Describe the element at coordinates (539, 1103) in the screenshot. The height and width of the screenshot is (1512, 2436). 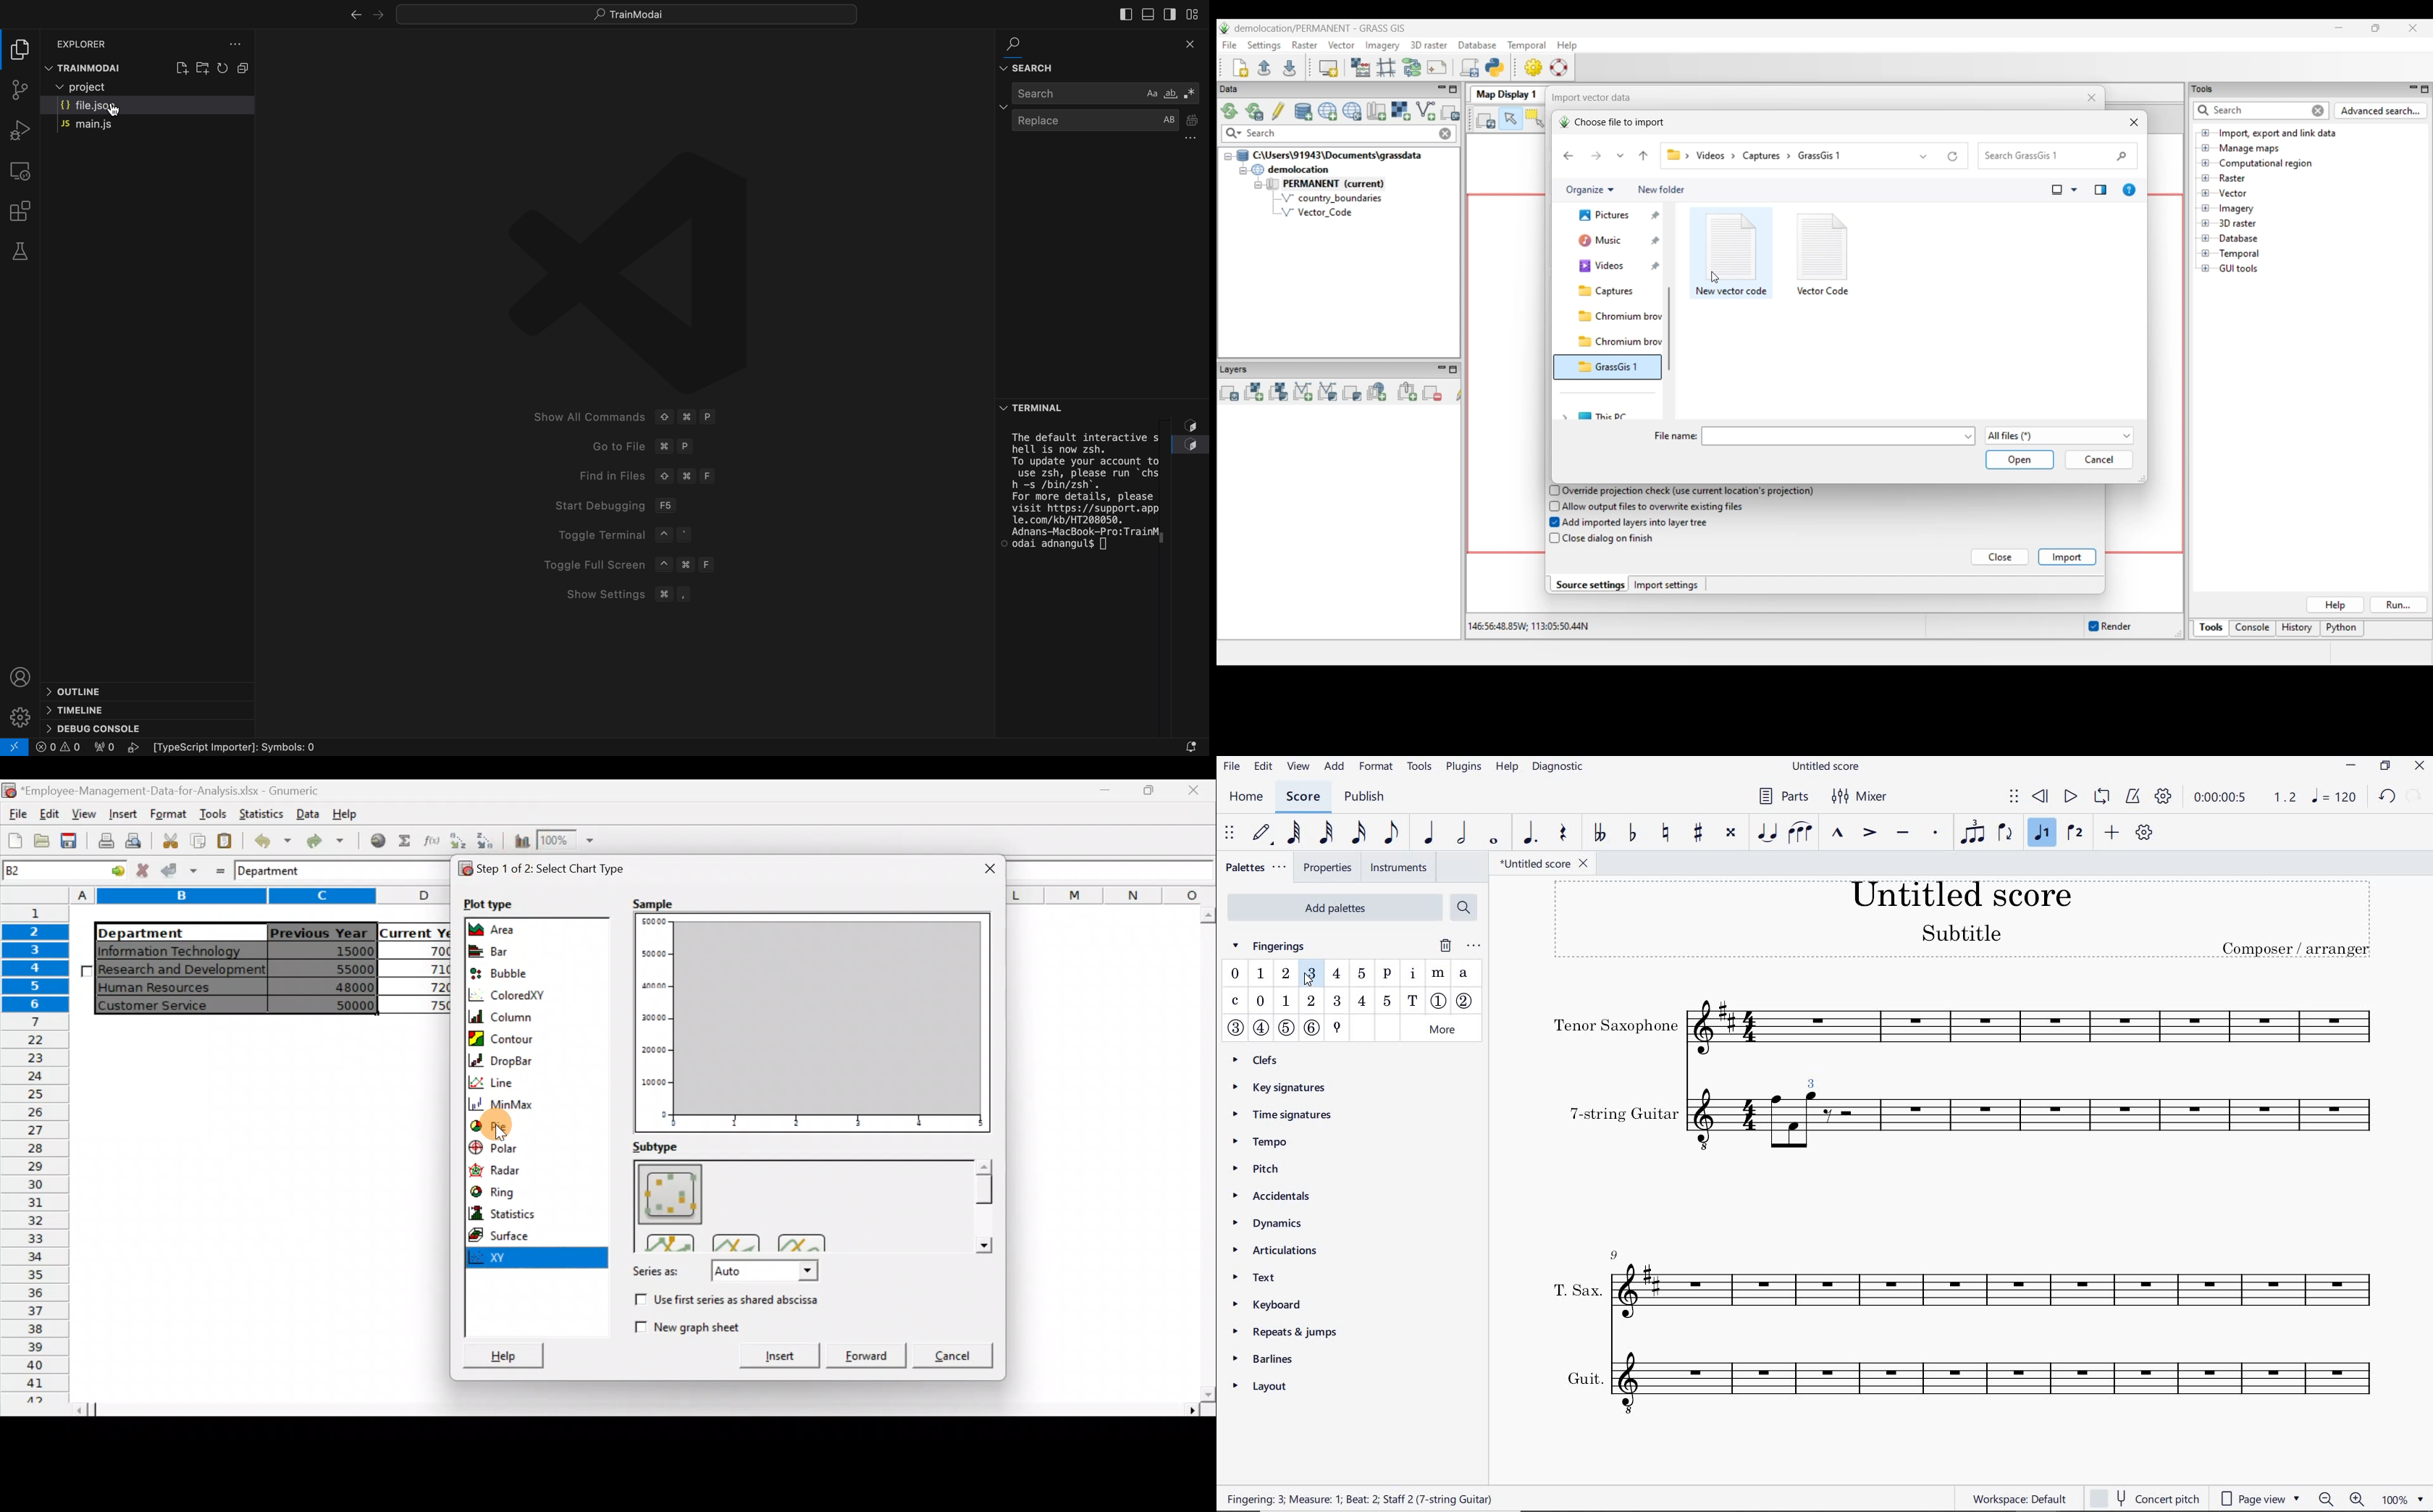
I see `MinMax` at that location.